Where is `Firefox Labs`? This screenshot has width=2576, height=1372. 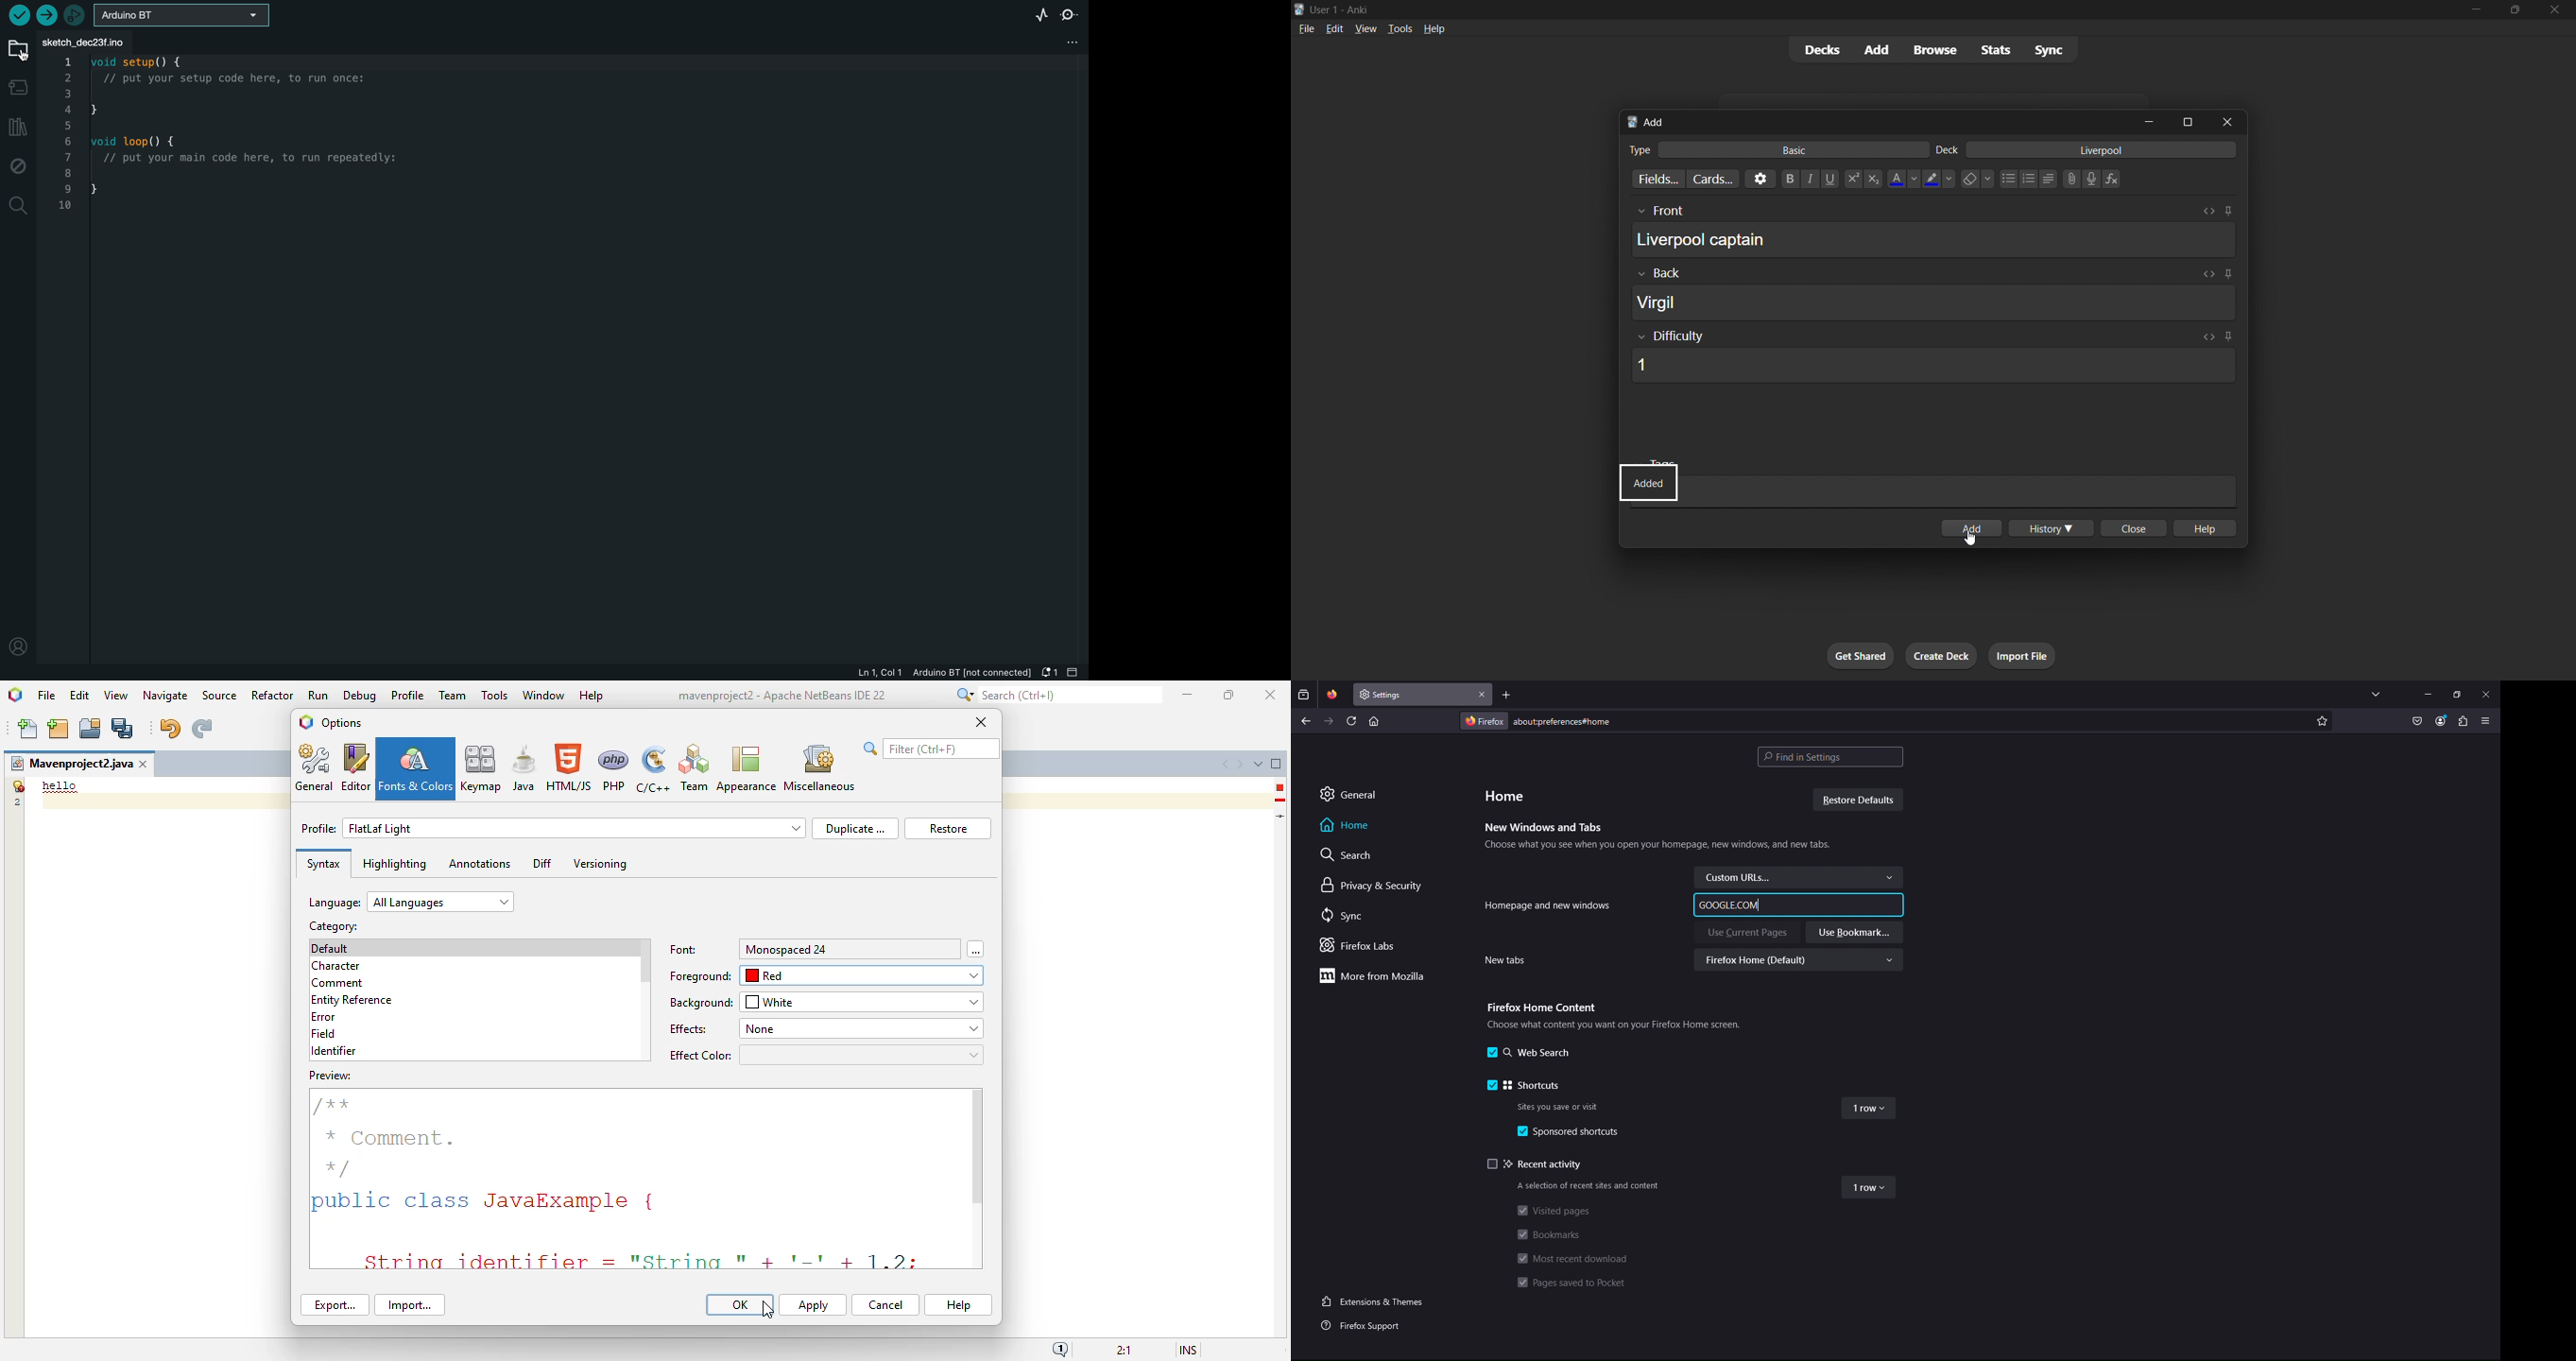
Firefox Labs is located at coordinates (1362, 946).